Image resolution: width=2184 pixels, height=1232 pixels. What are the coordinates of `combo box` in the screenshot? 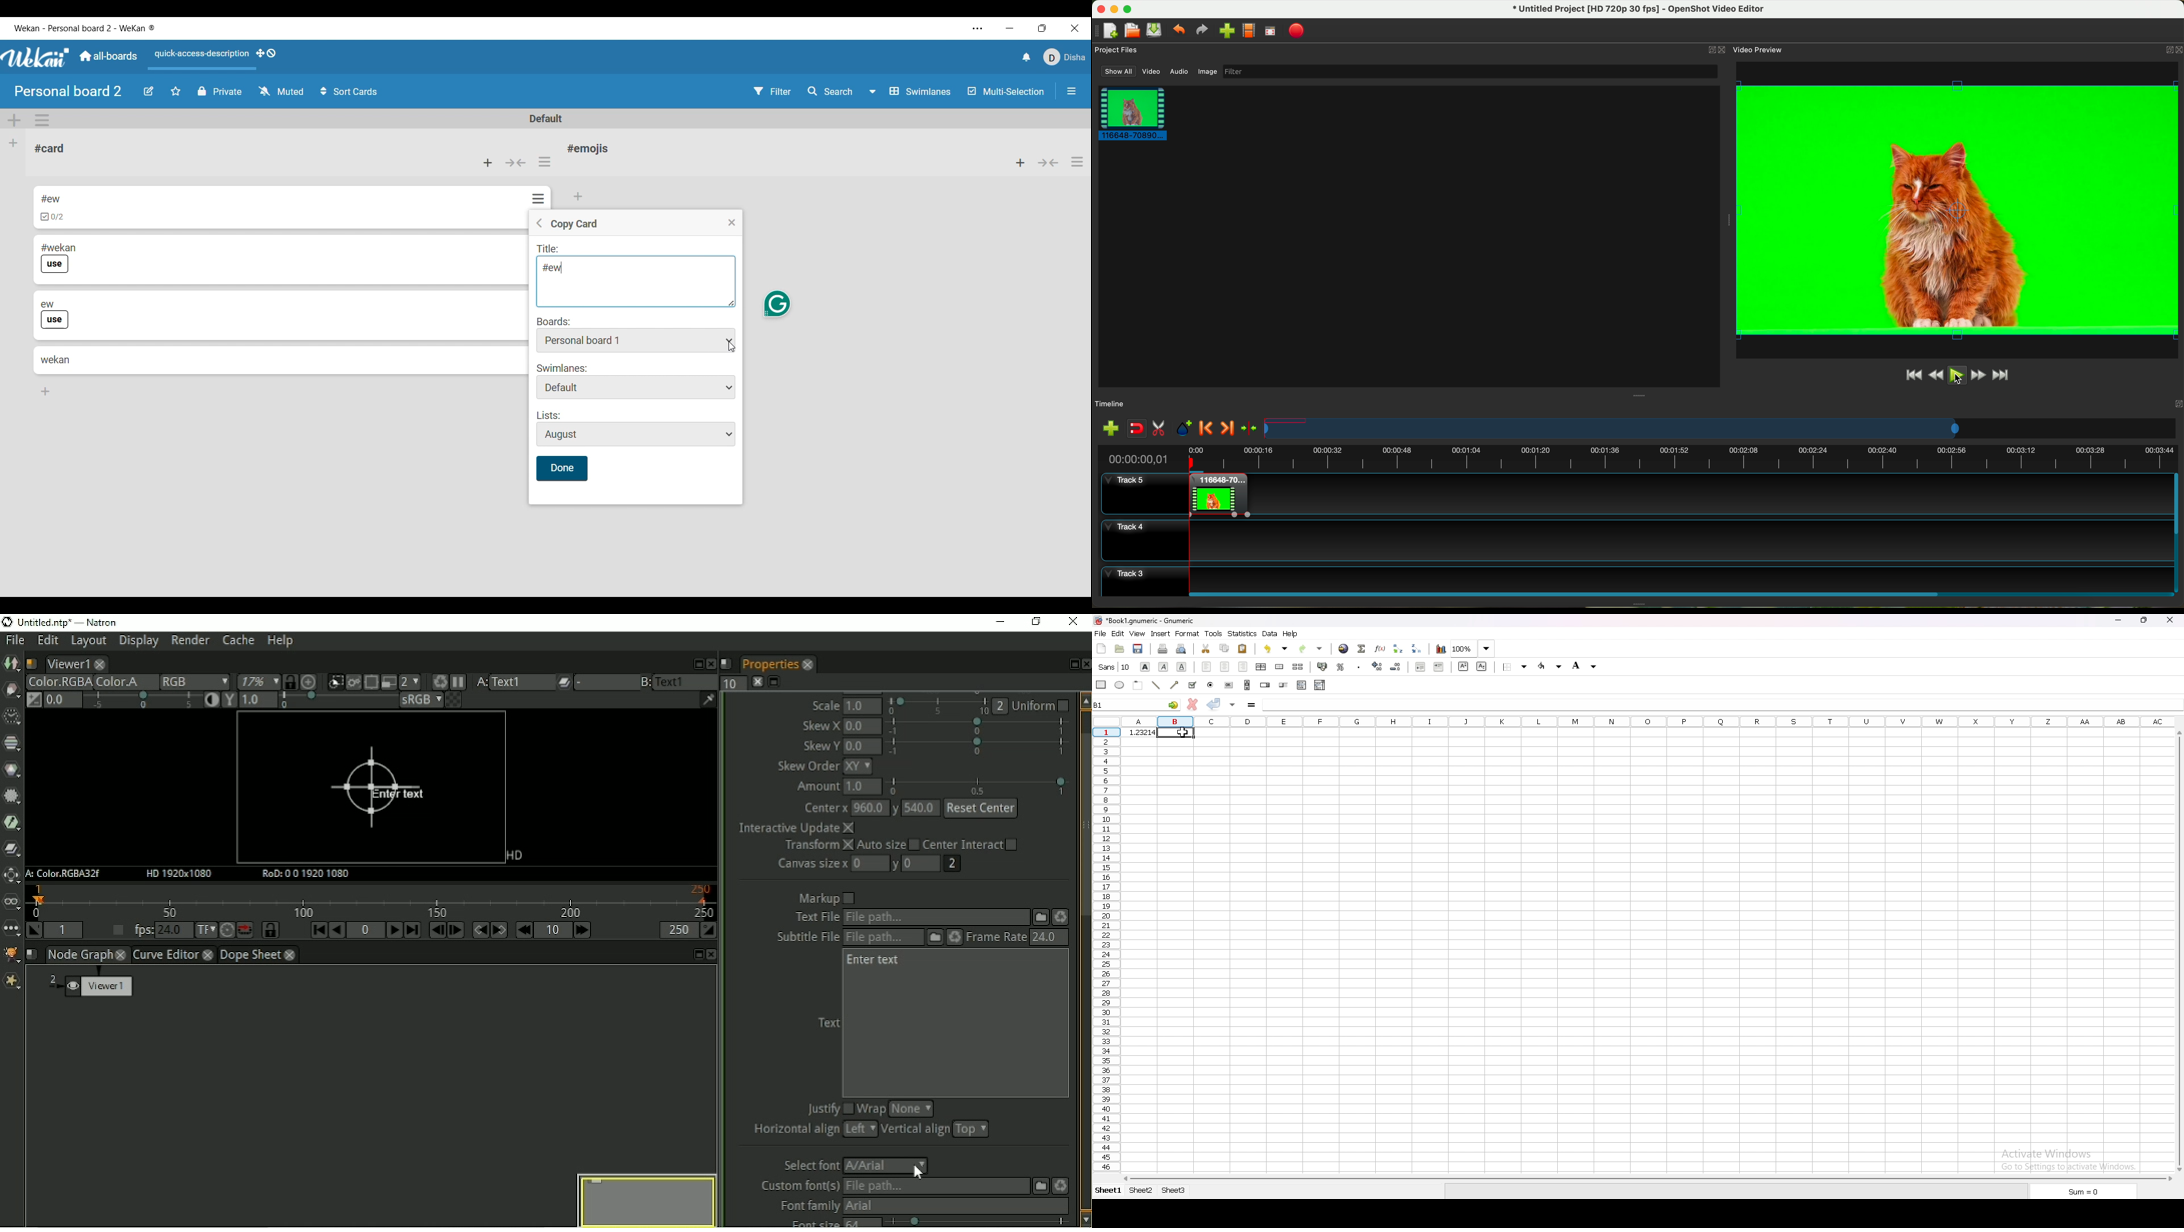 It's located at (1320, 685).